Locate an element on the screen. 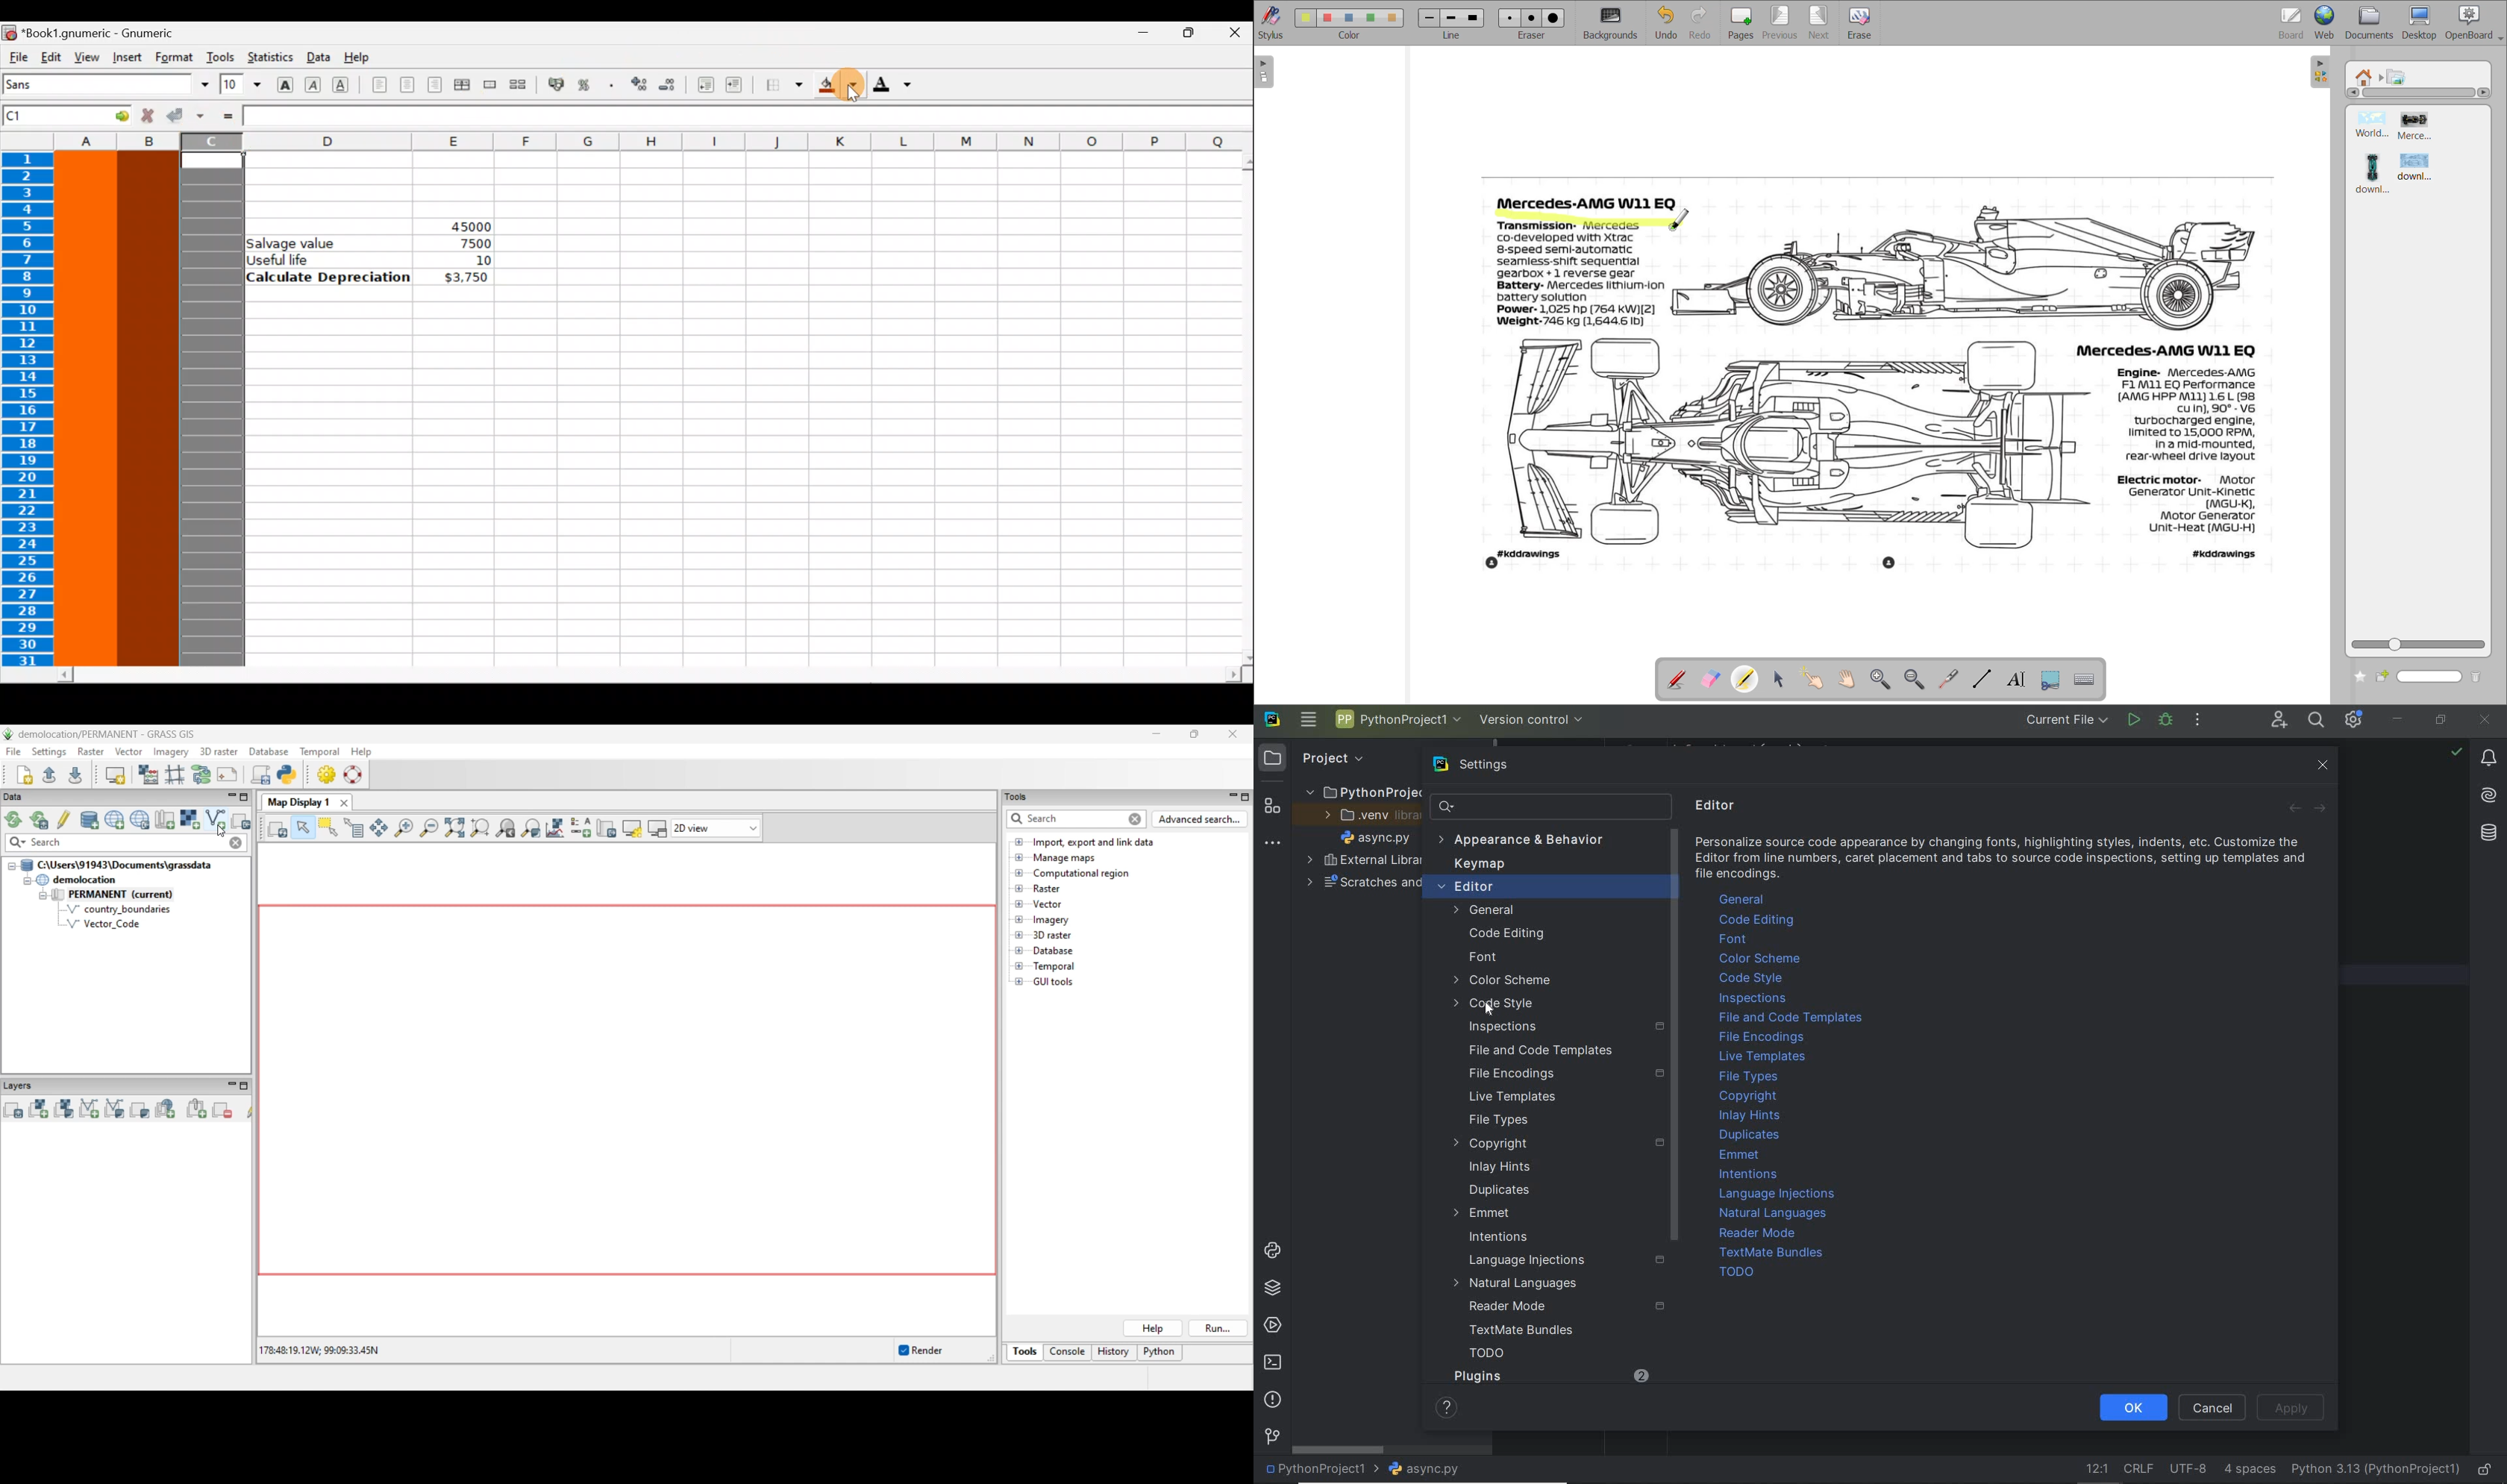  delete is located at coordinates (2476, 678).